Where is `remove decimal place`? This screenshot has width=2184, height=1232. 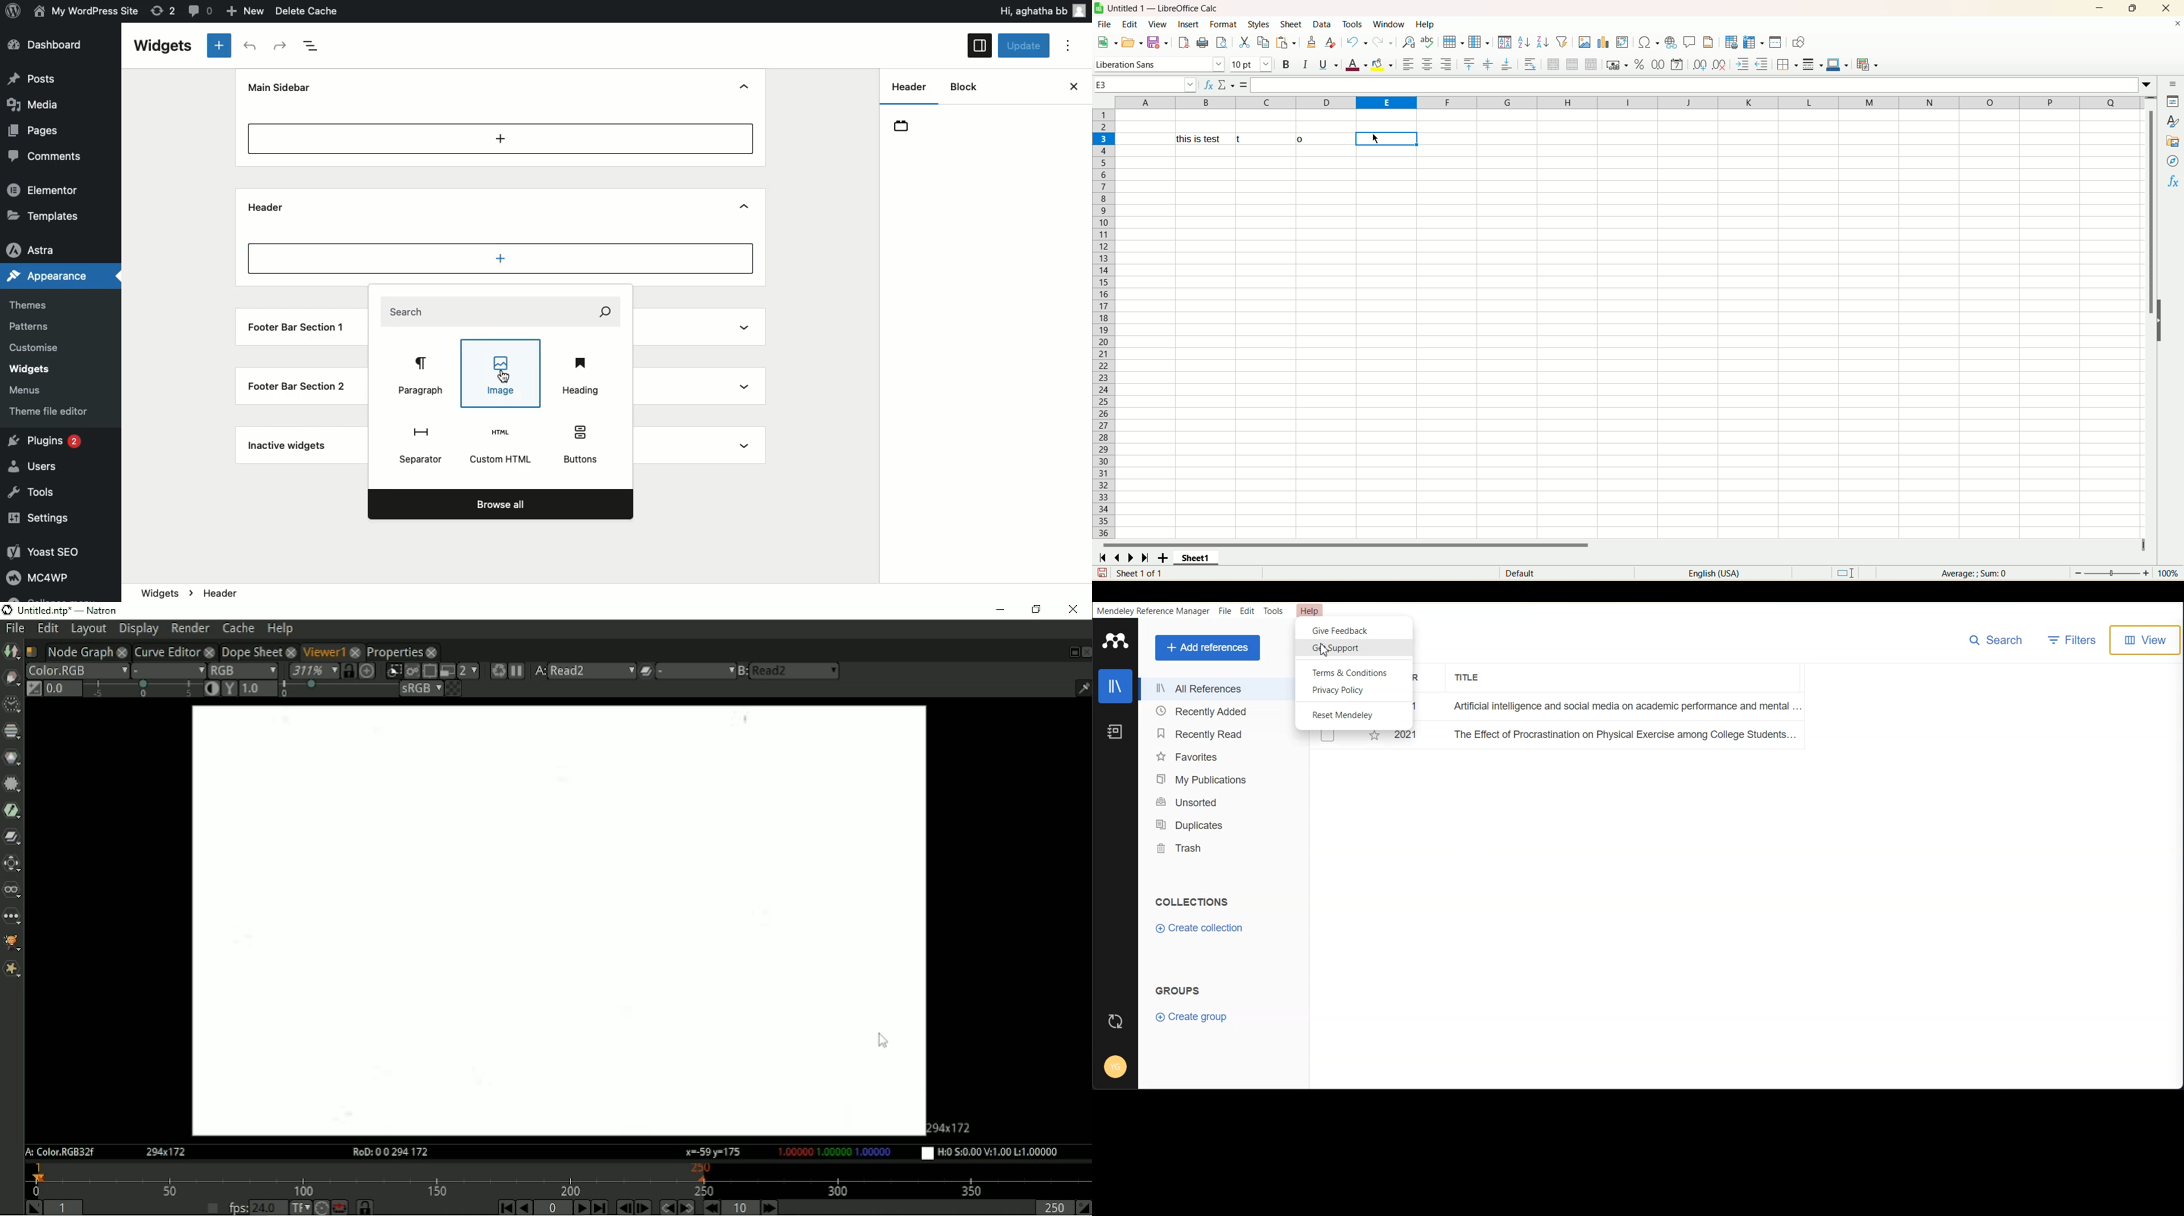
remove decimal place is located at coordinates (1722, 65).